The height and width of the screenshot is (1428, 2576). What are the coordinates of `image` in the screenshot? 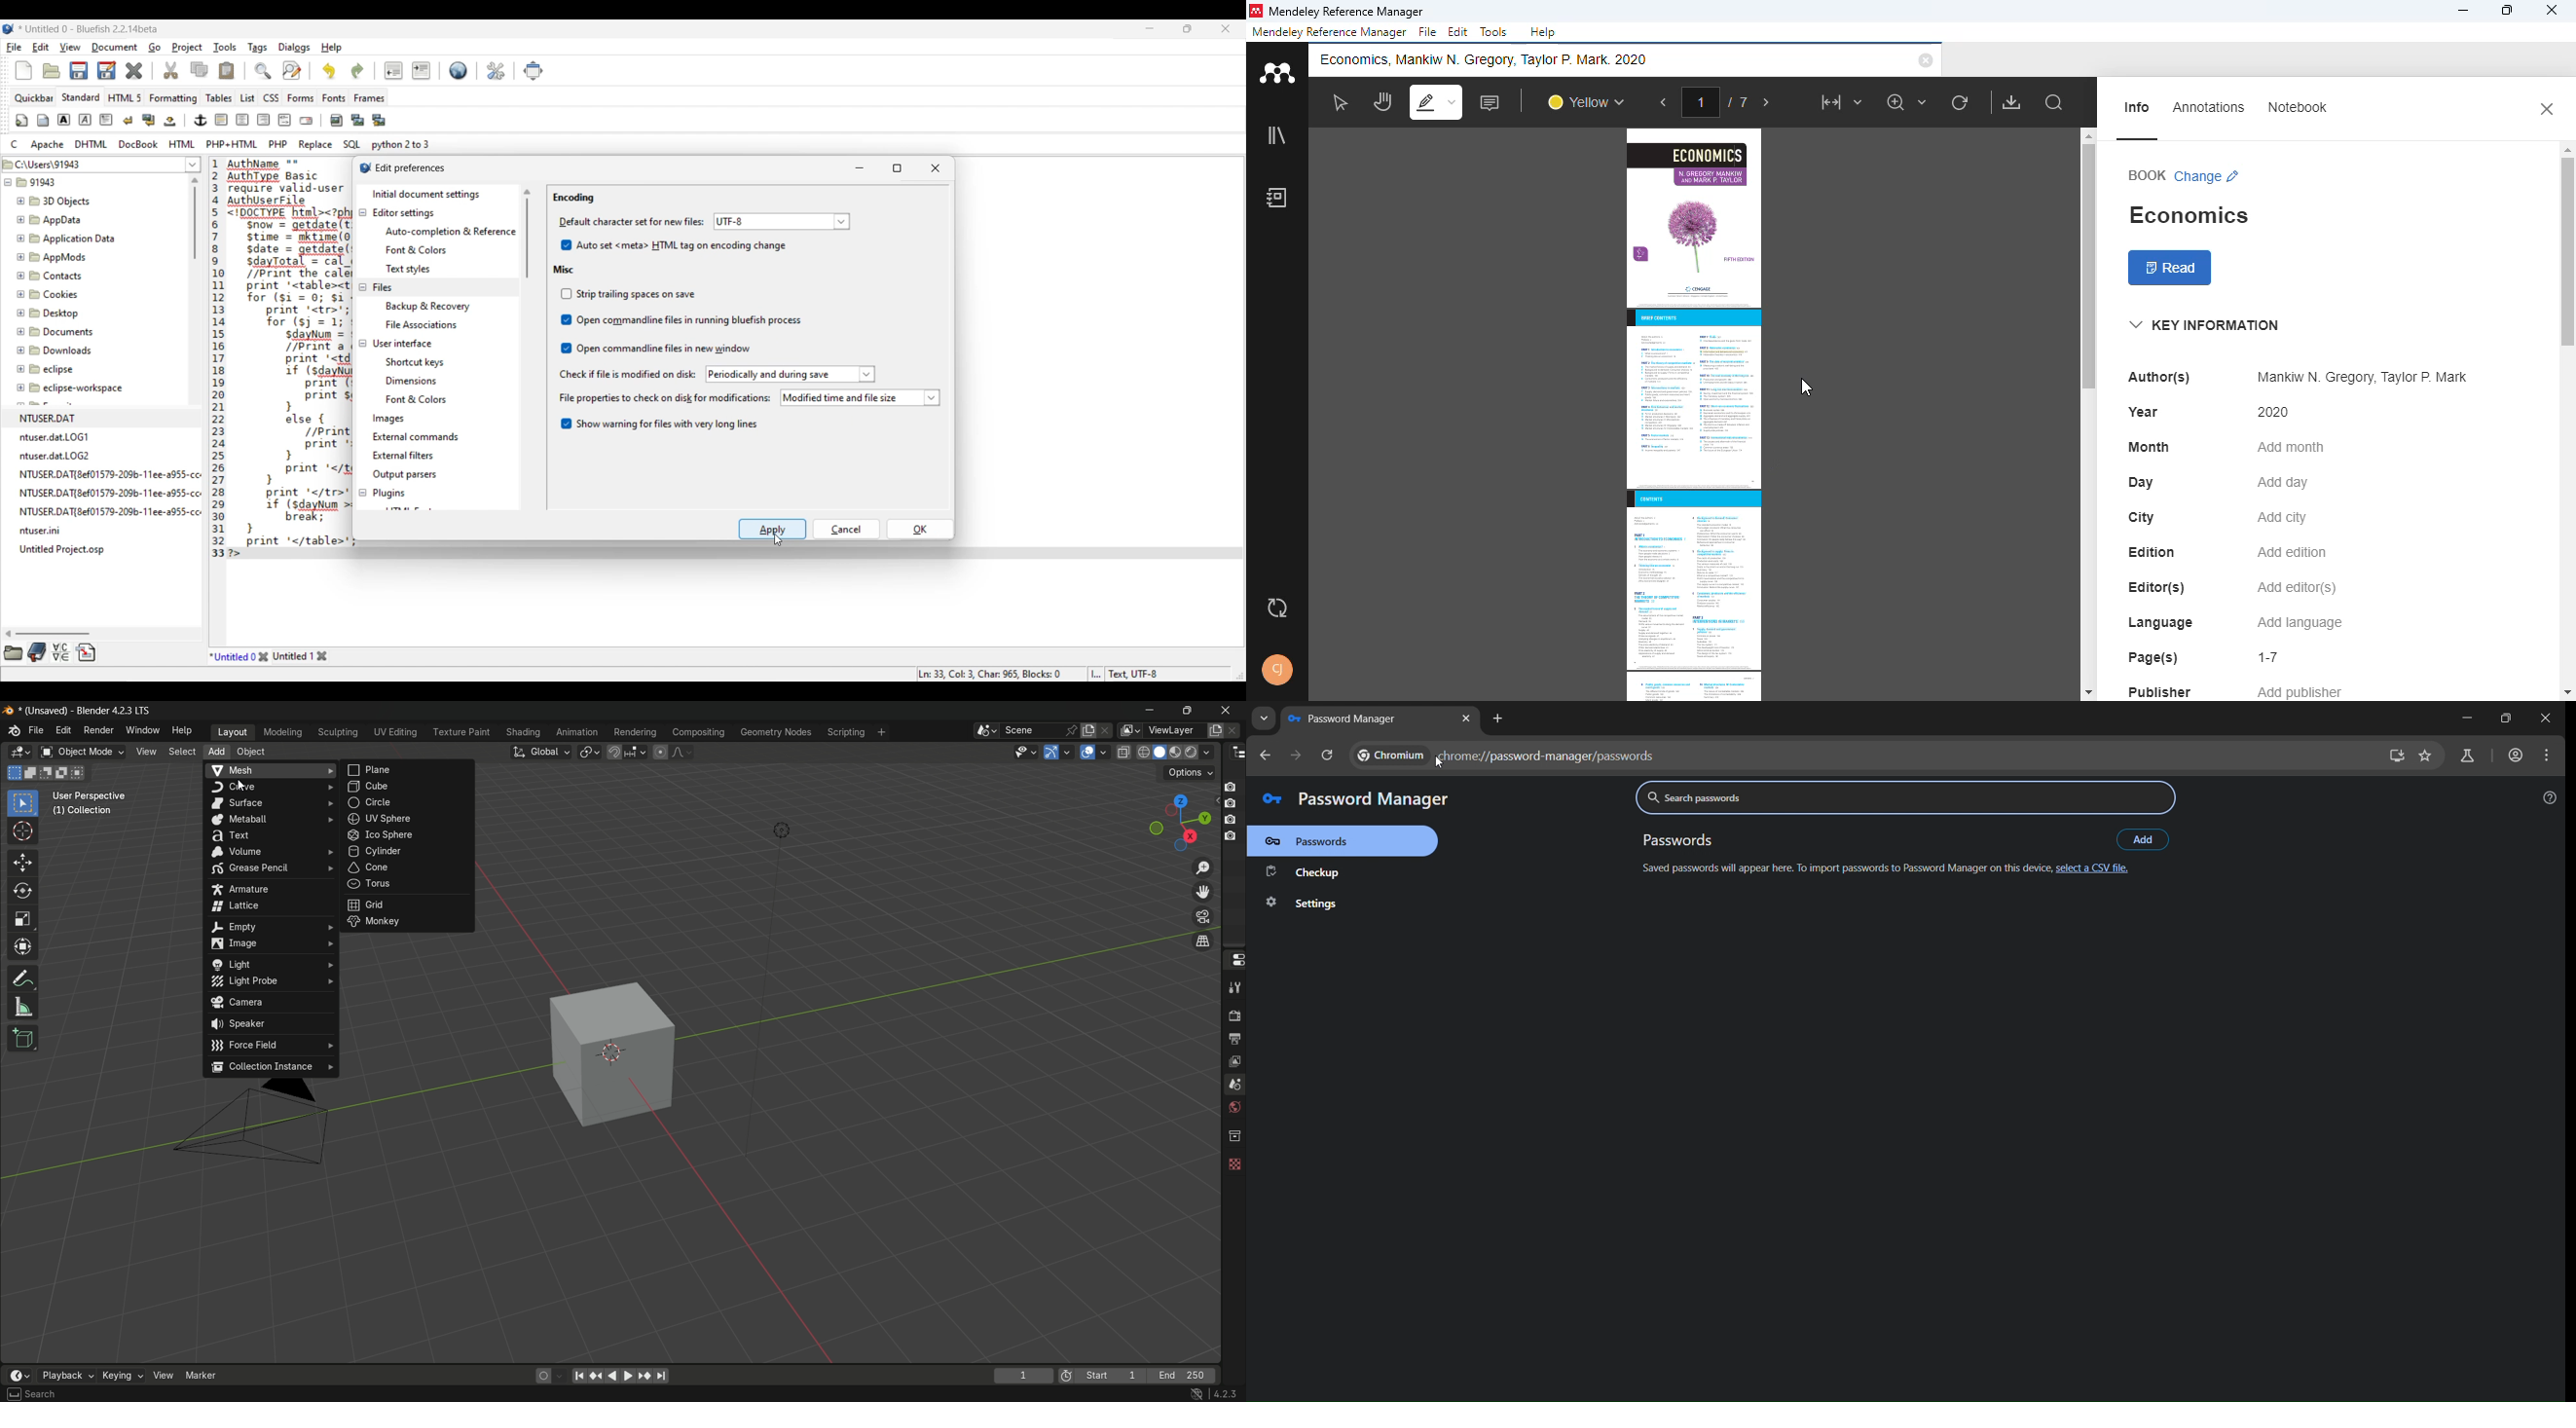 It's located at (270, 945).